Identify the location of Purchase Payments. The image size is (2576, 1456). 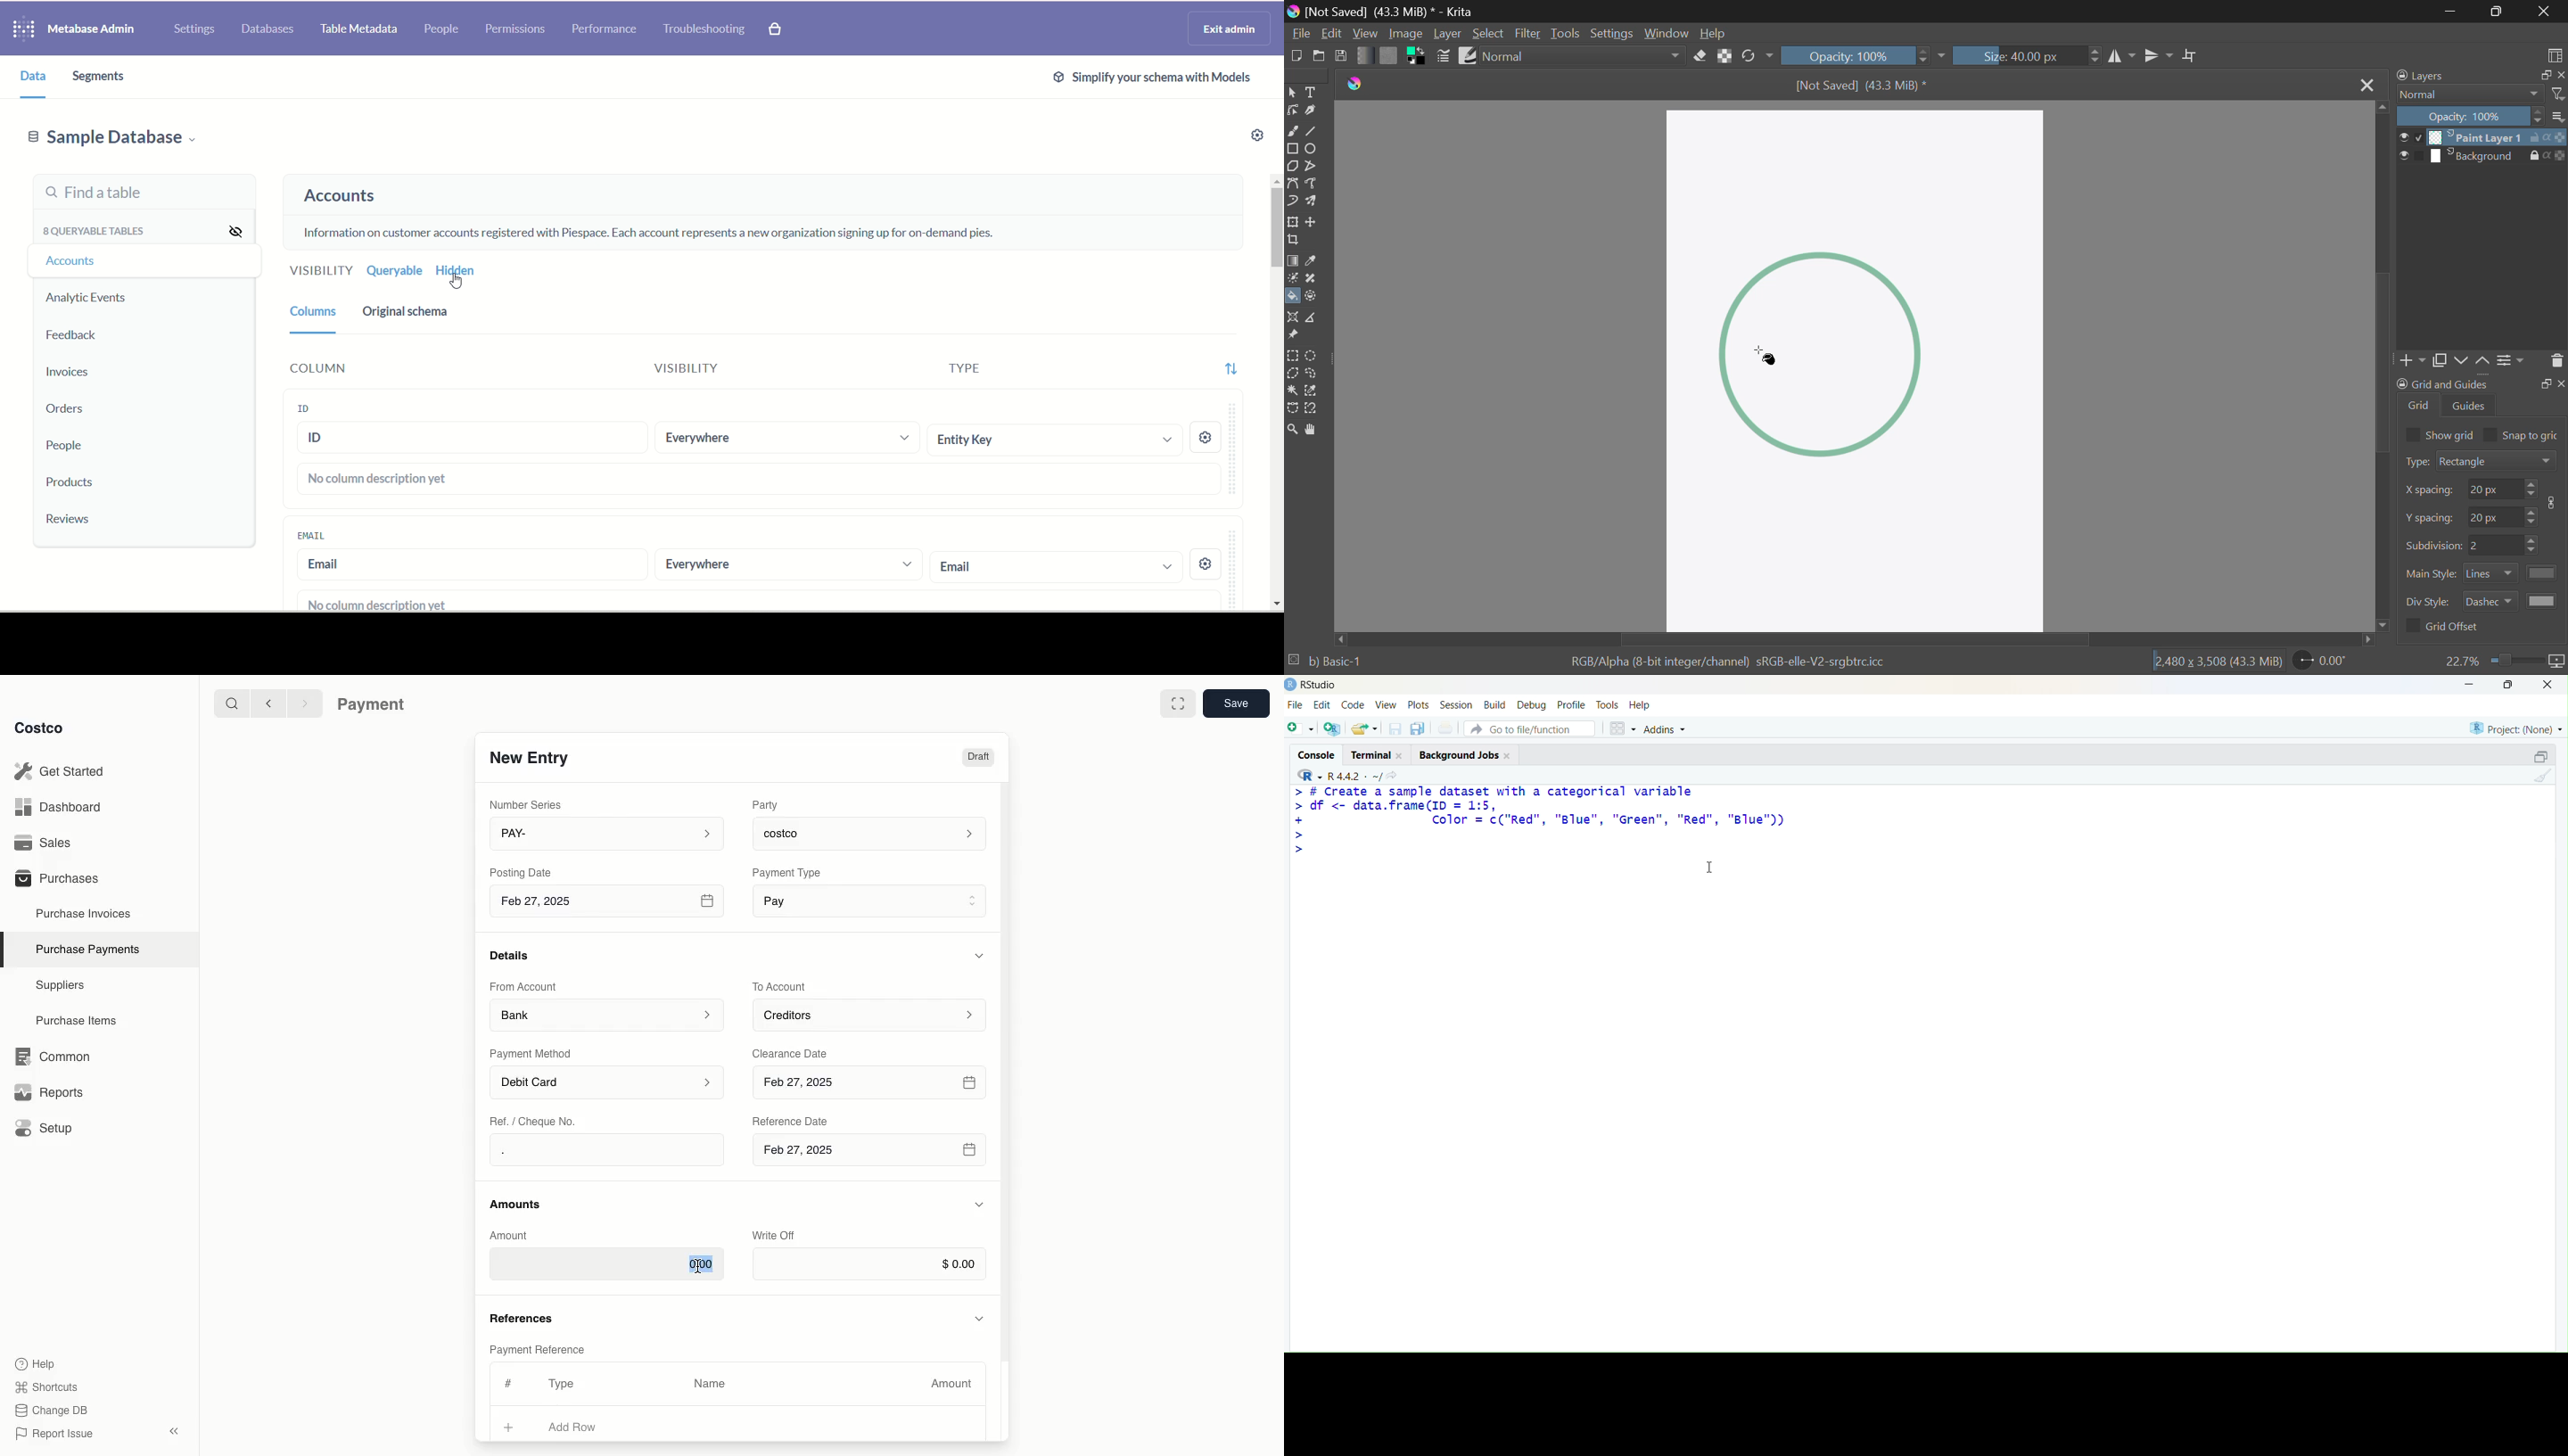
(86, 948).